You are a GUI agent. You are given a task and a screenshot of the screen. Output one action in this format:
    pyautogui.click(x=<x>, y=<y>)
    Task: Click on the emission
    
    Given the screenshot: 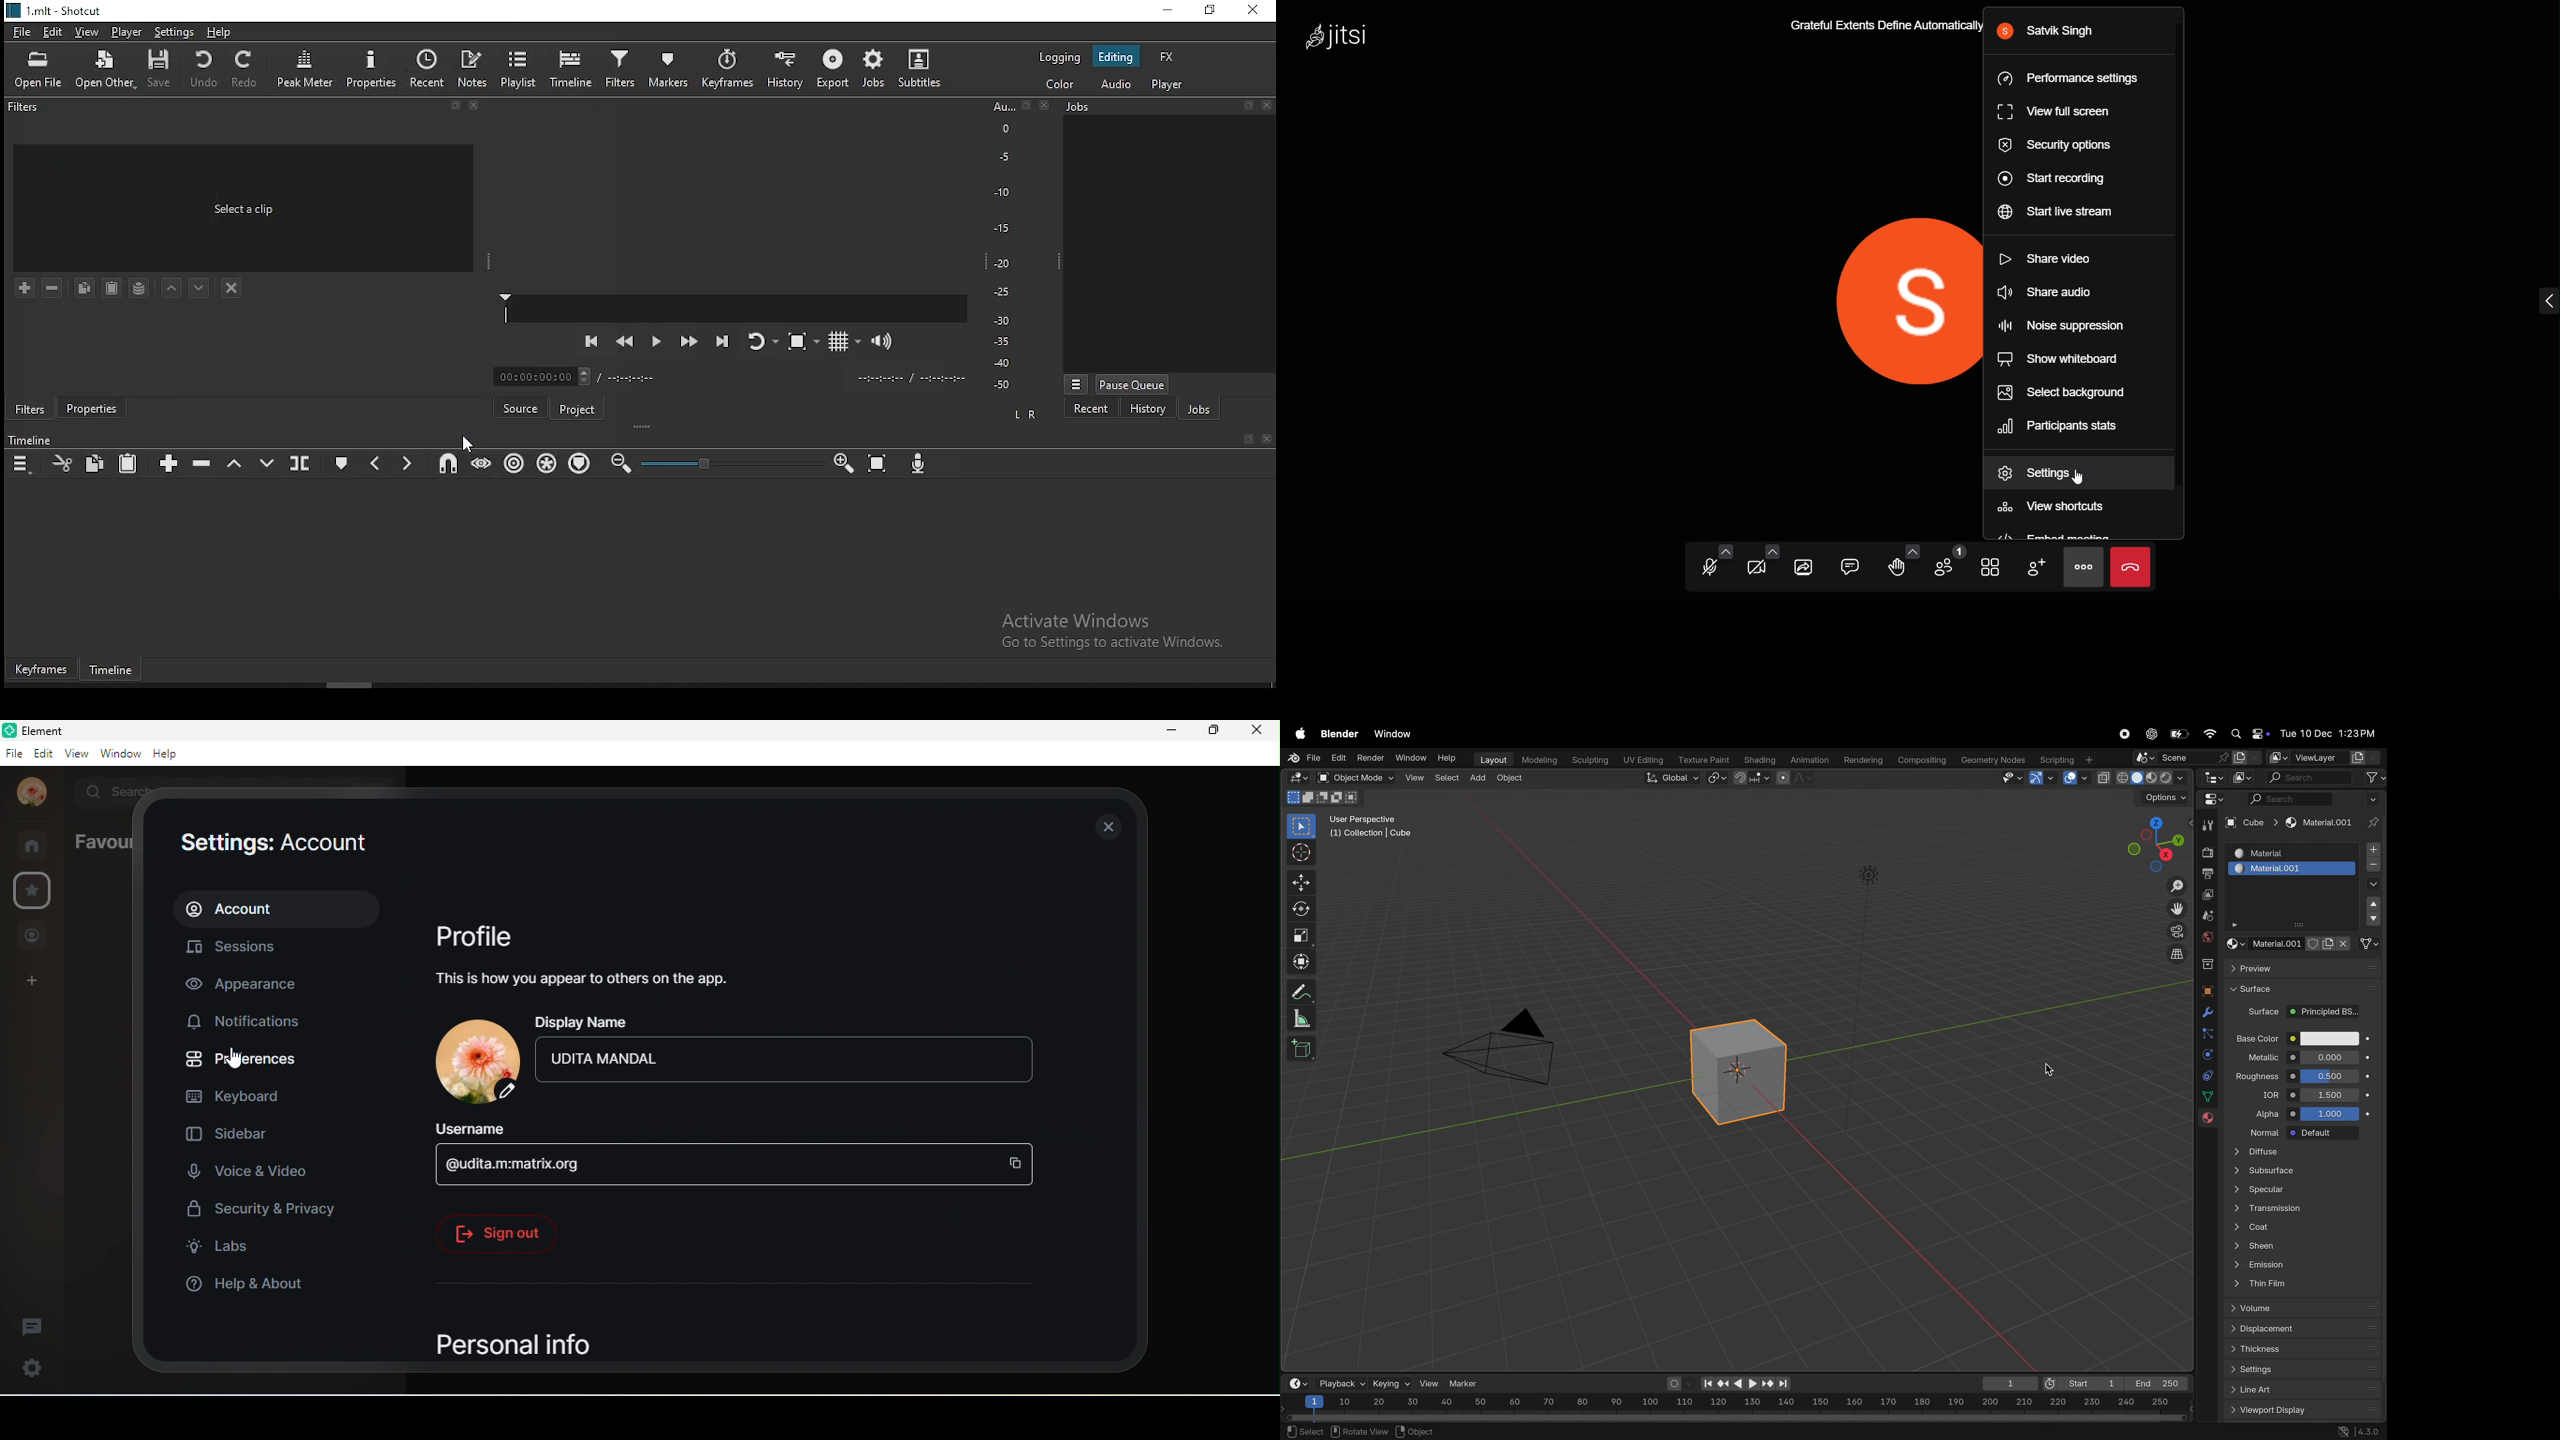 What is the action you would take?
    pyautogui.click(x=2302, y=1264)
    